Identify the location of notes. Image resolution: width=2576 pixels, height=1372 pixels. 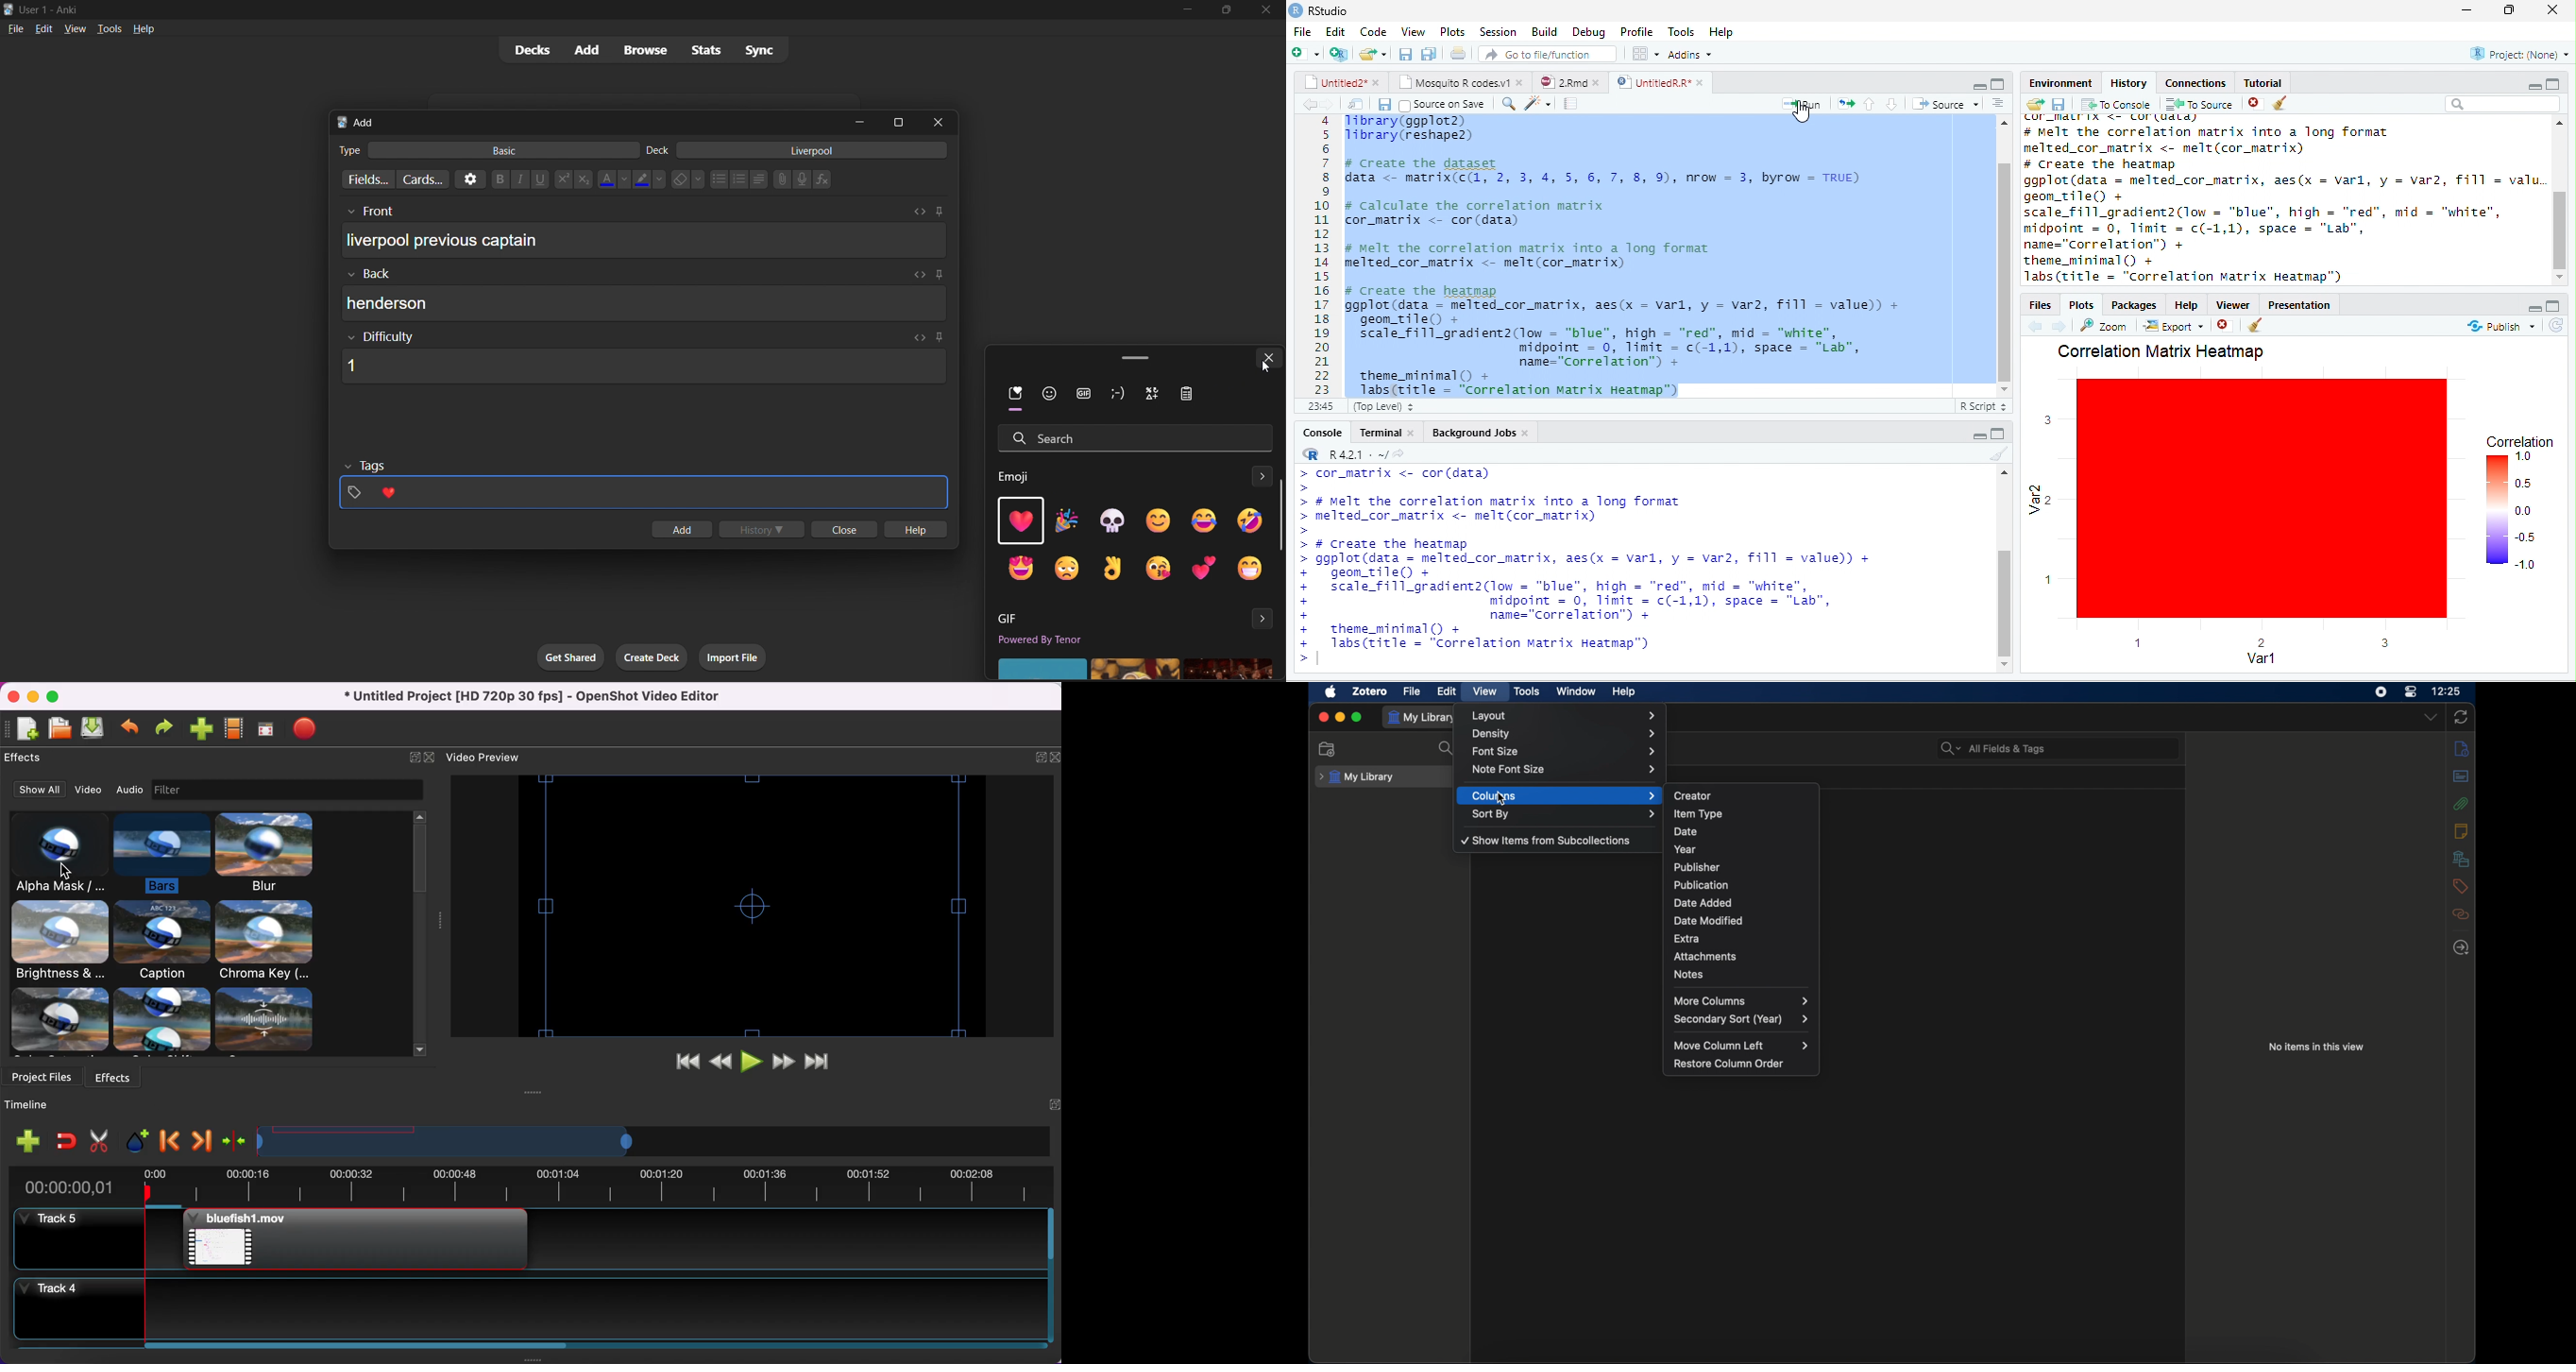
(2463, 831).